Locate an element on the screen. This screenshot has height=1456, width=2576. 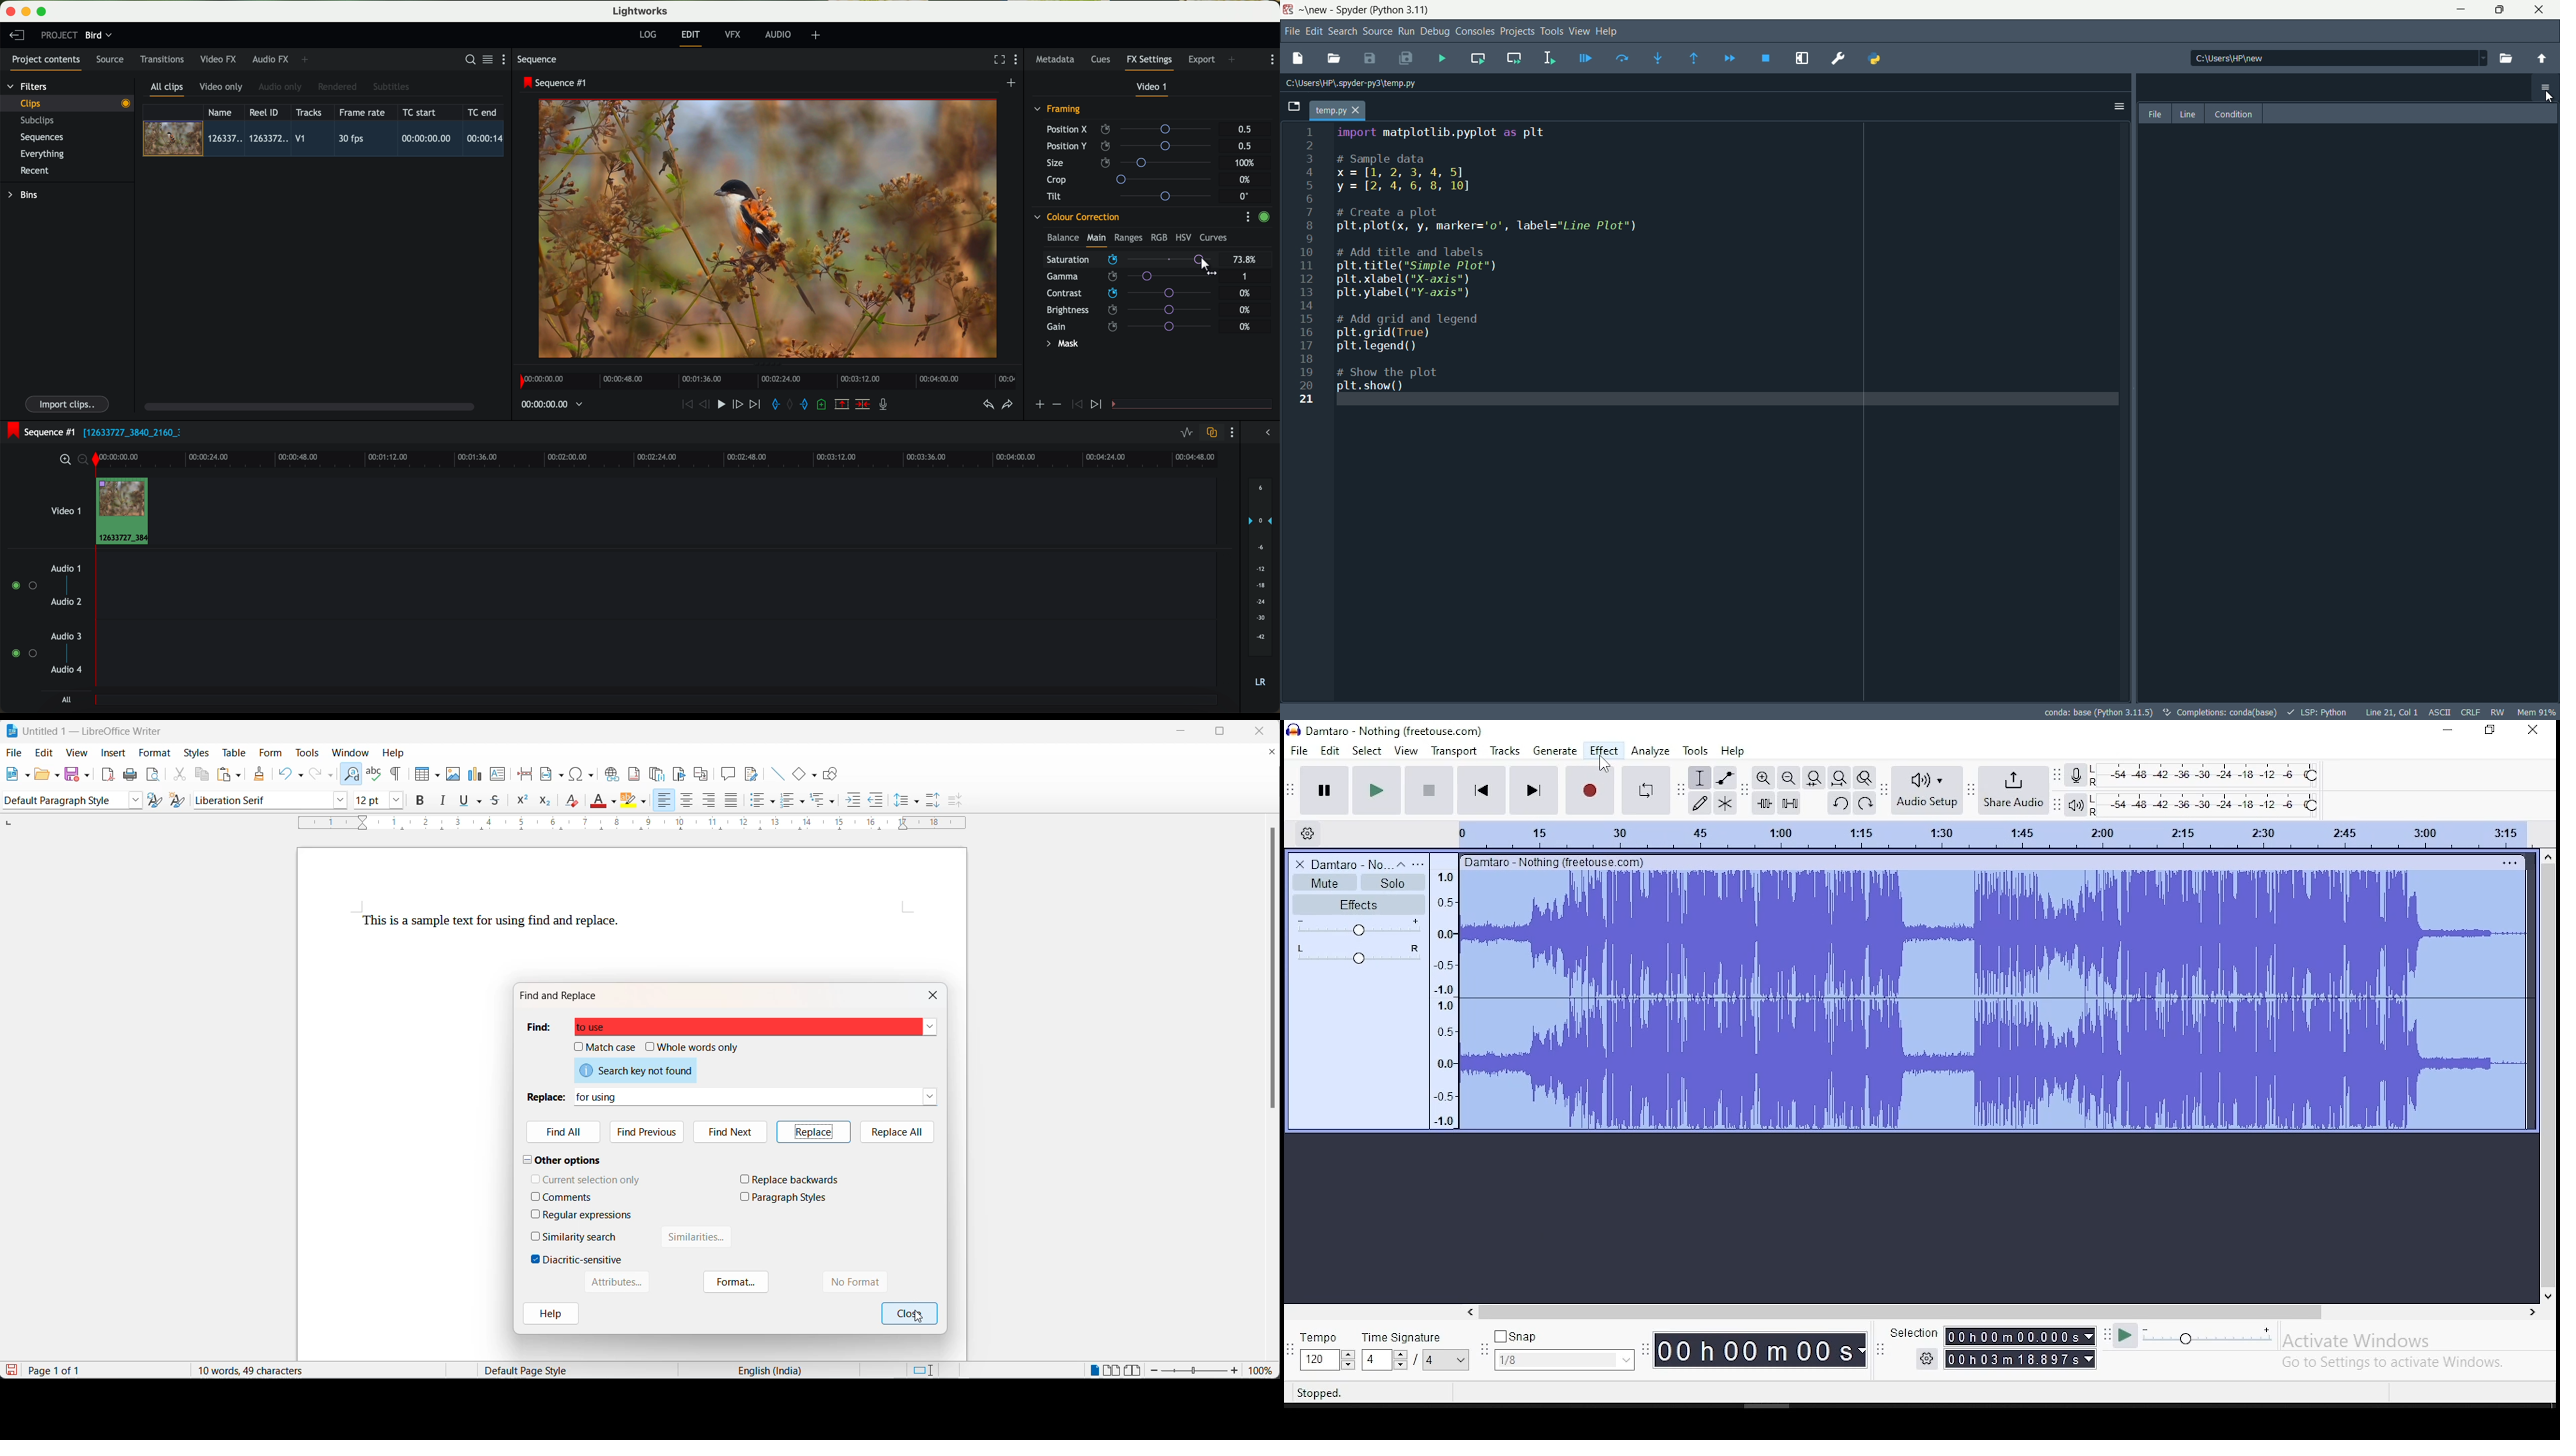
help is located at coordinates (550, 1316).